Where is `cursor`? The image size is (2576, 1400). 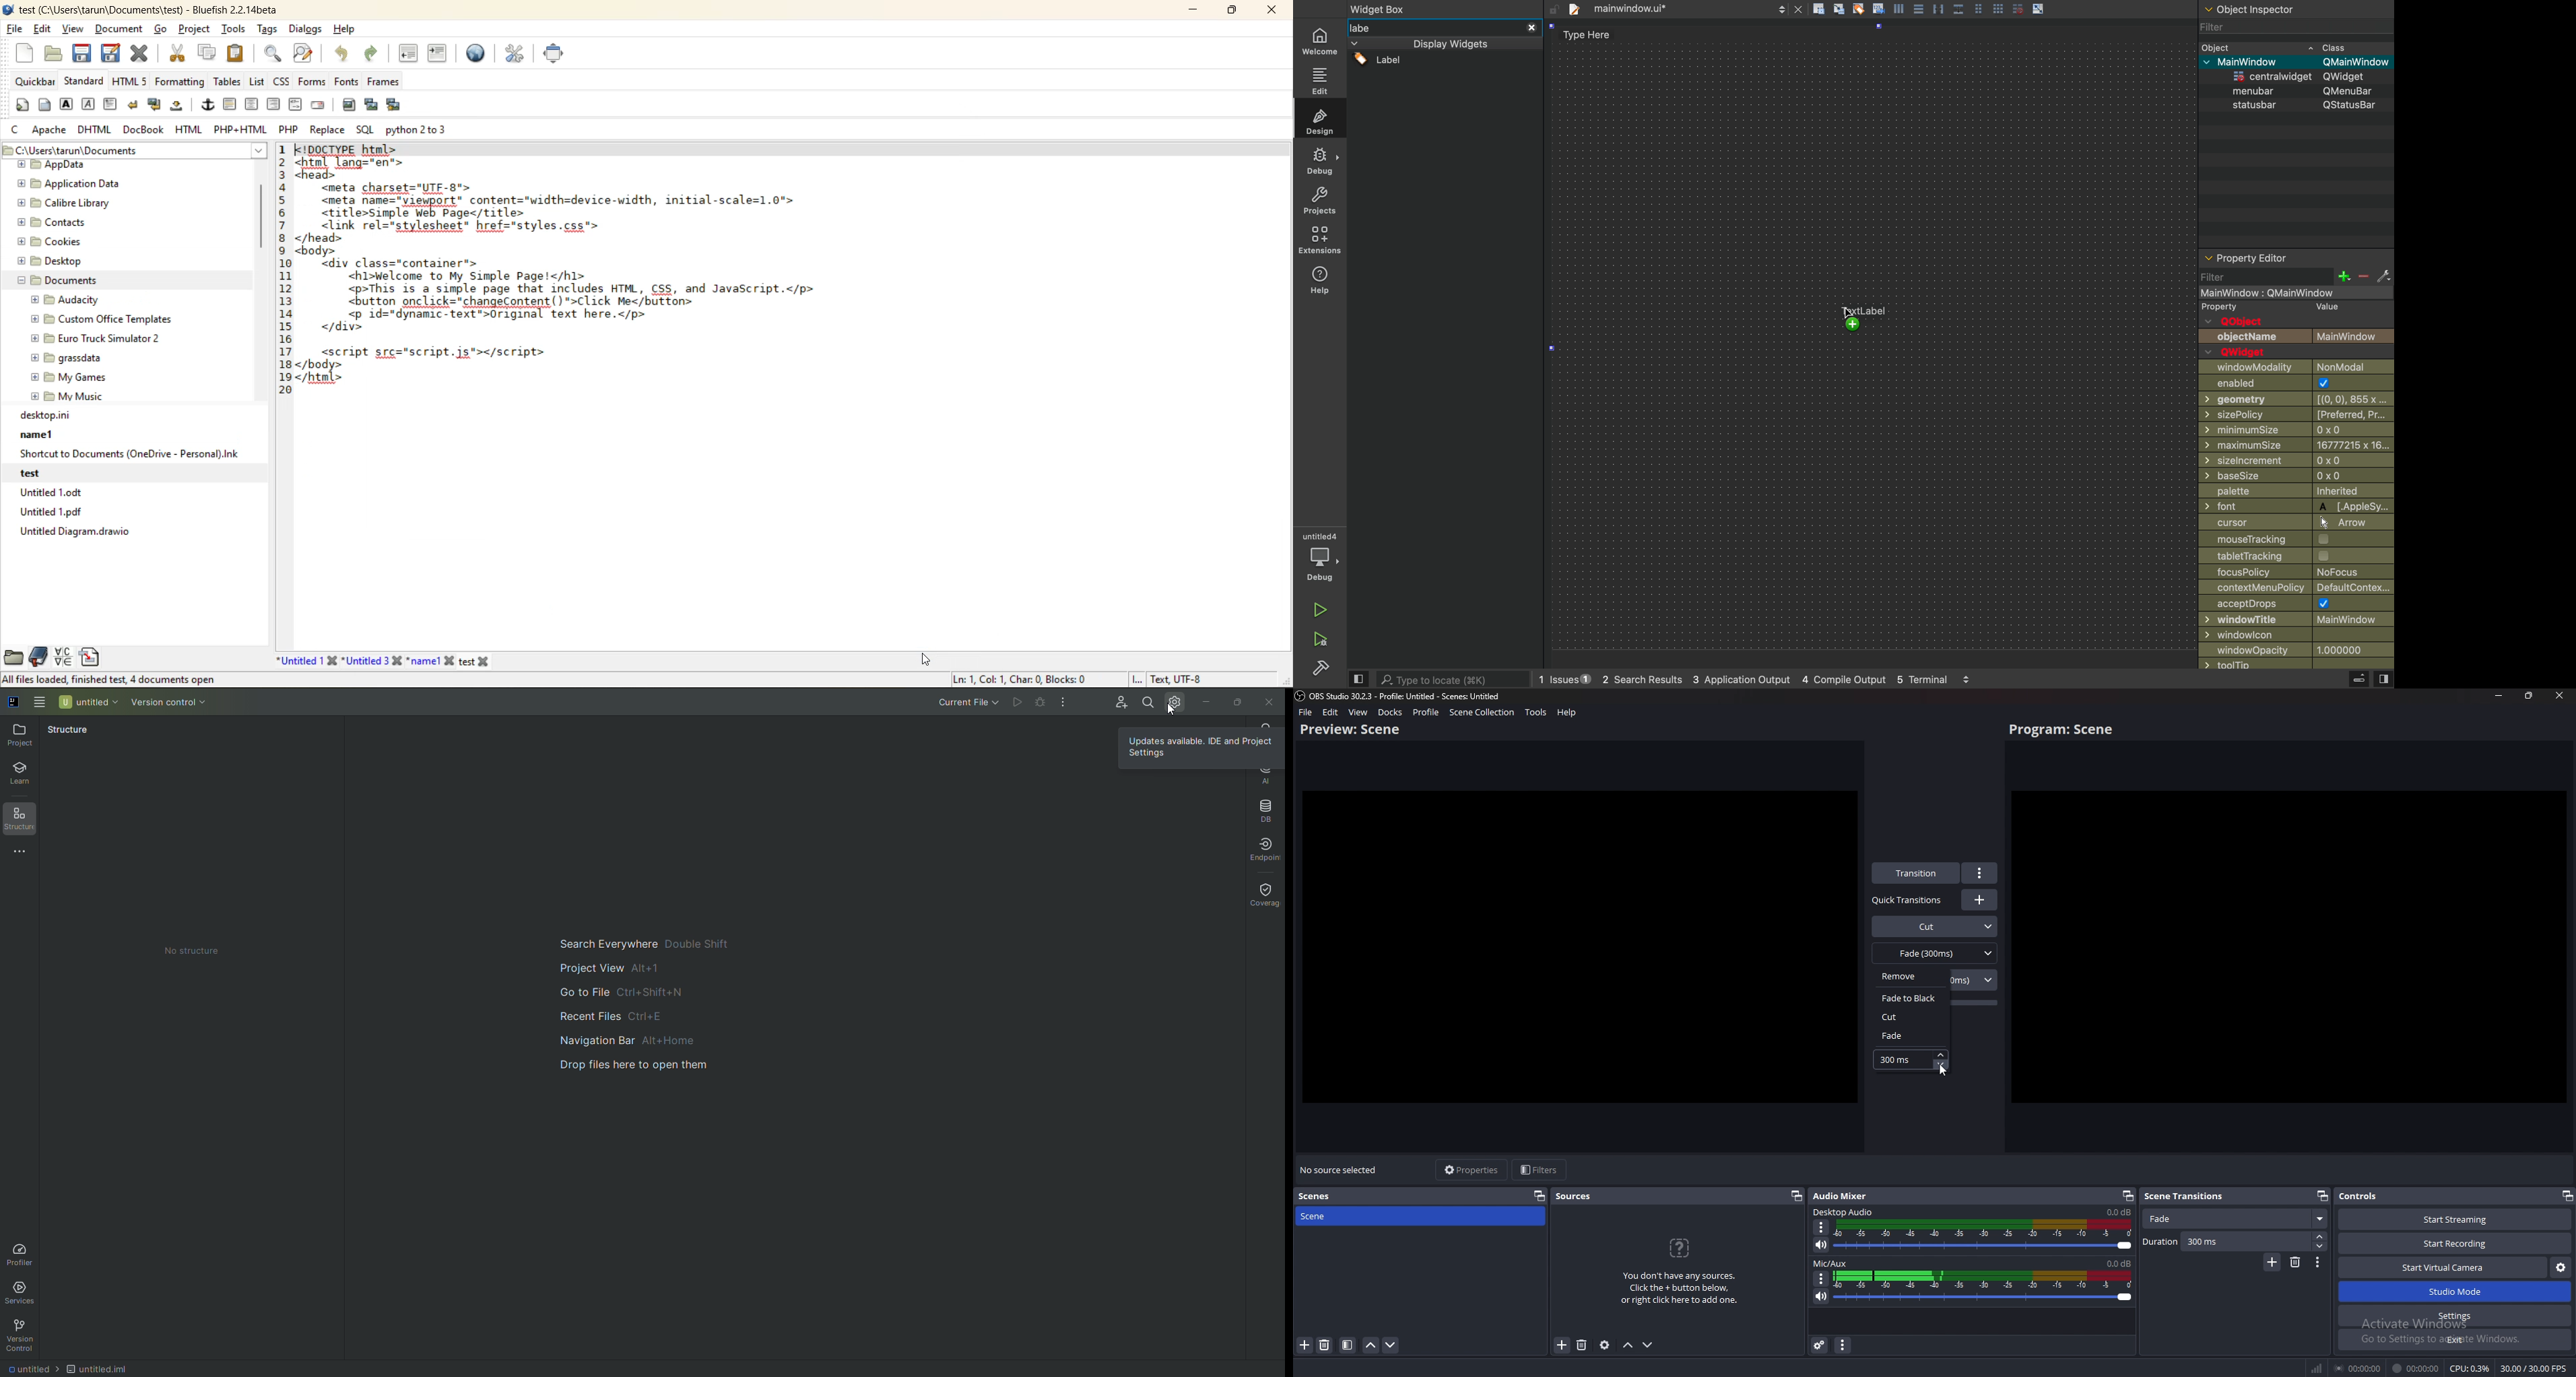 cursor is located at coordinates (1945, 1069).